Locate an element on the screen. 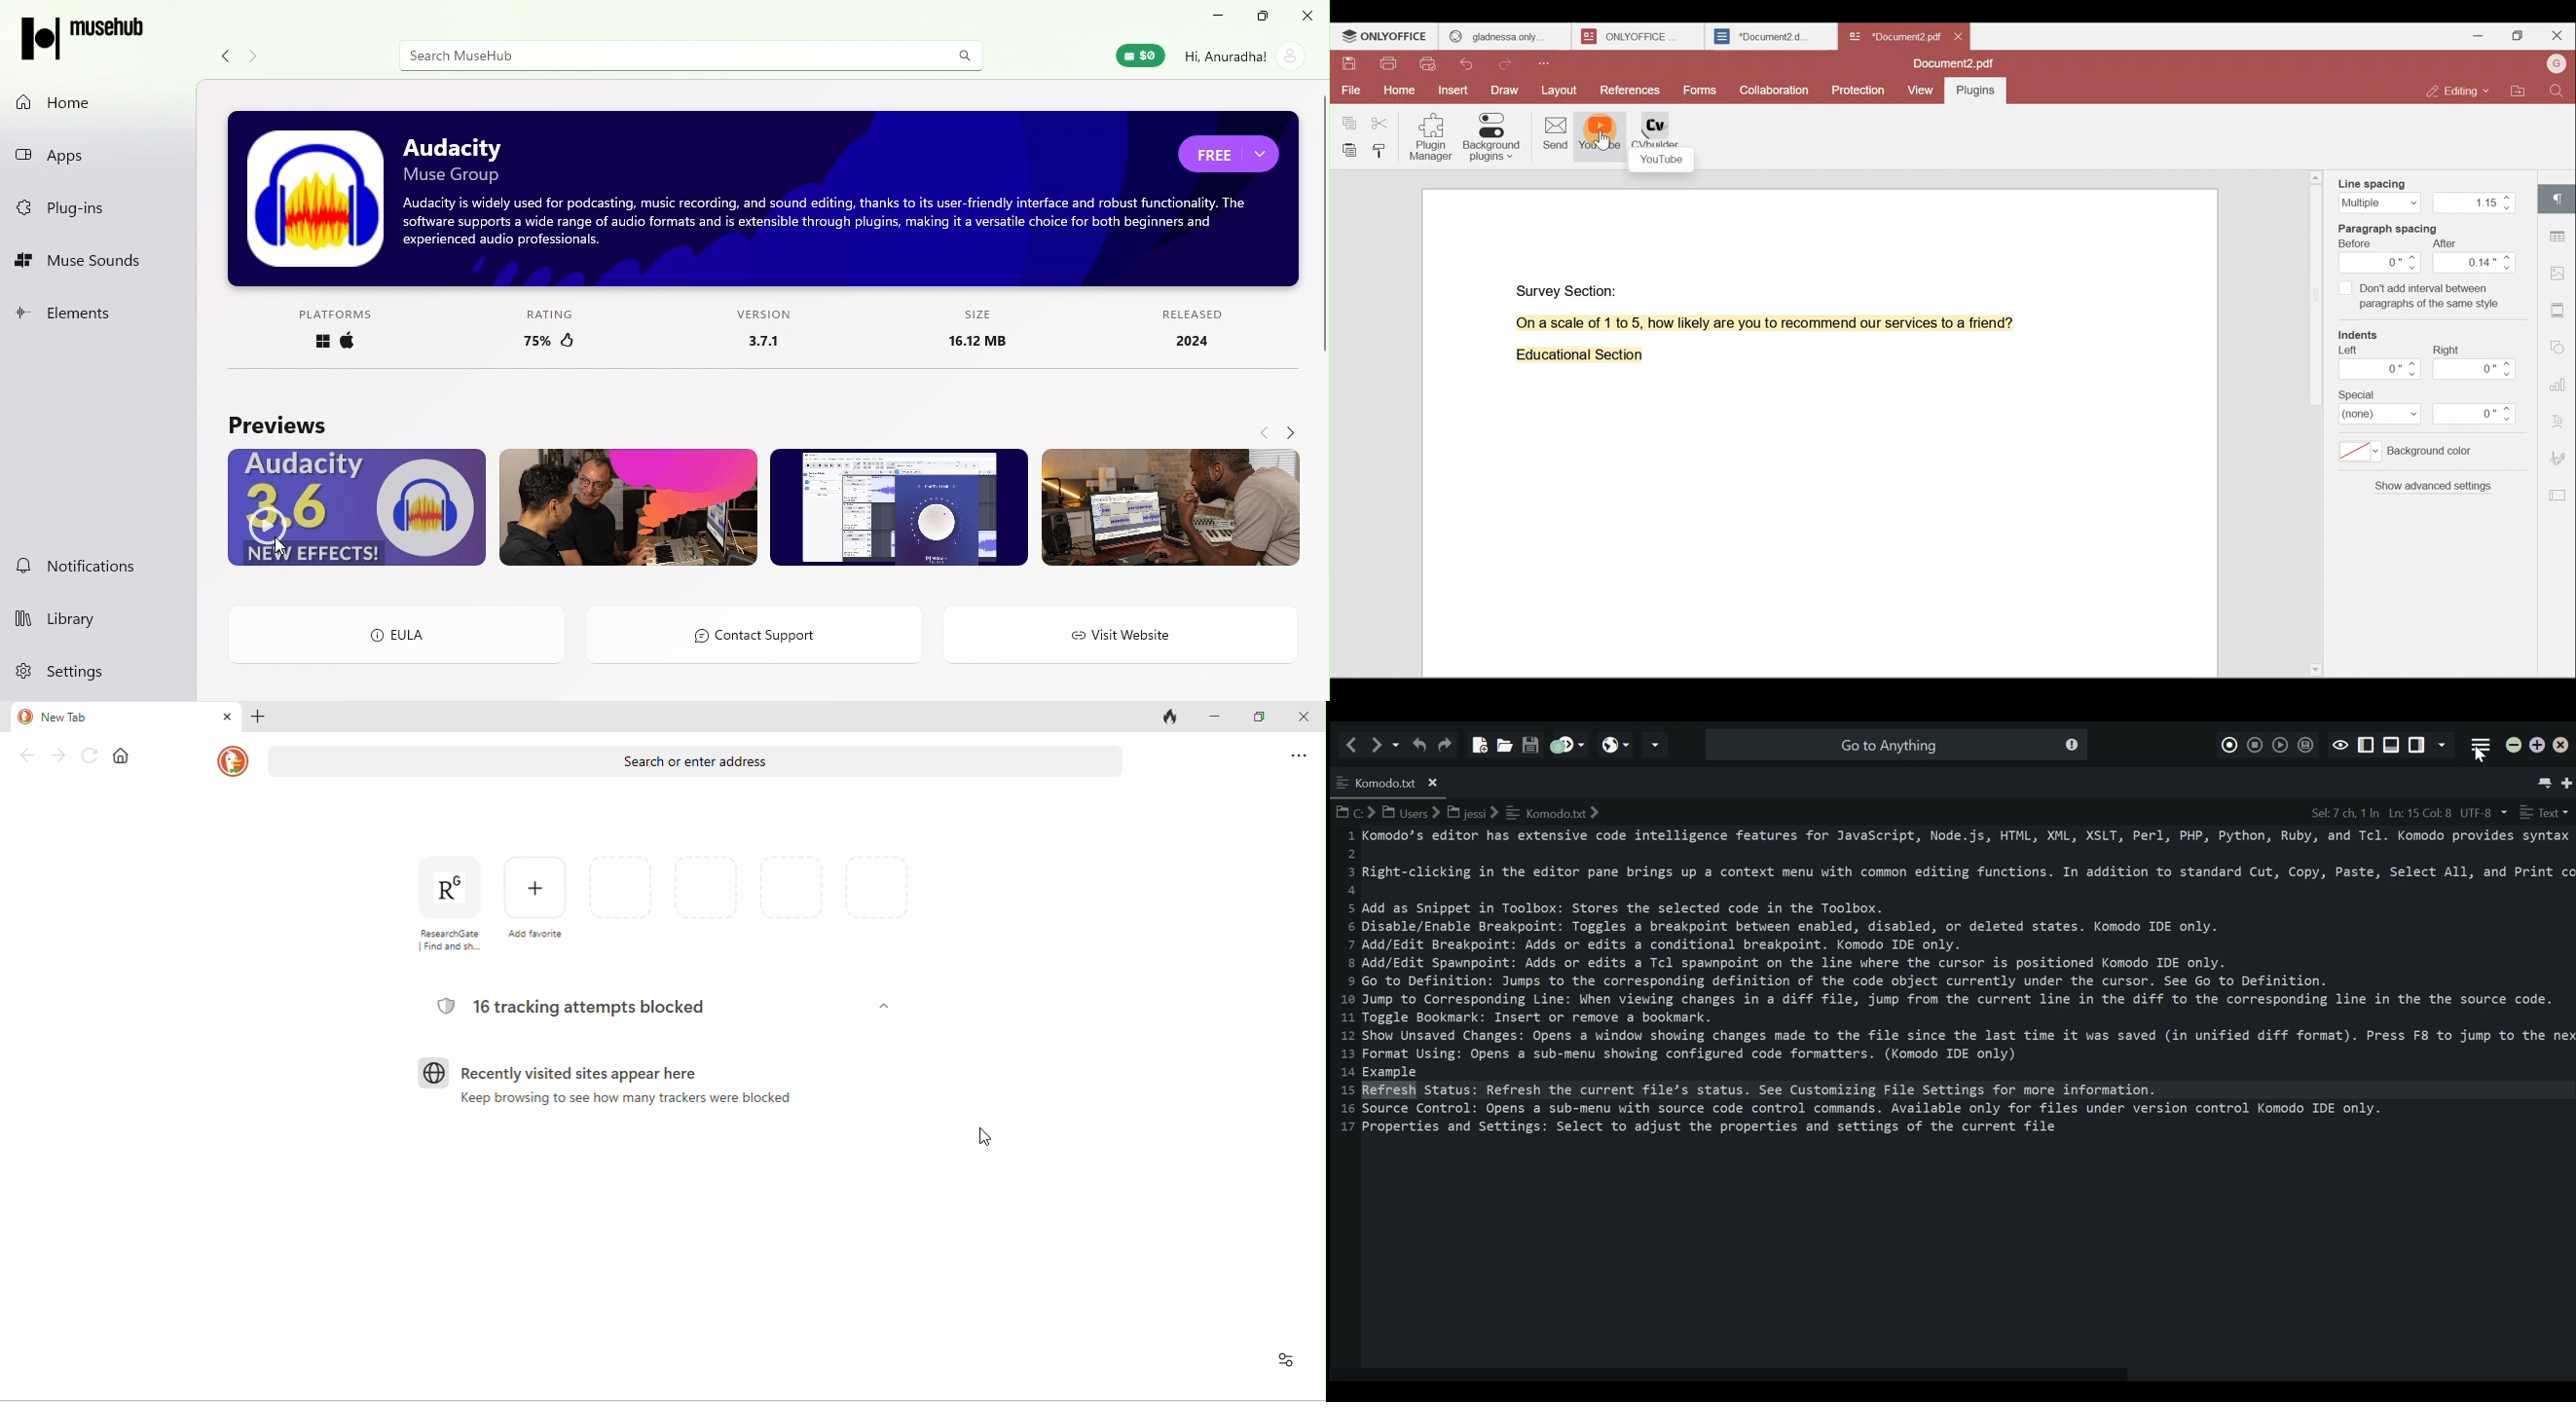 The height and width of the screenshot is (1428, 2576). Left is located at coordinates (2377, 367).